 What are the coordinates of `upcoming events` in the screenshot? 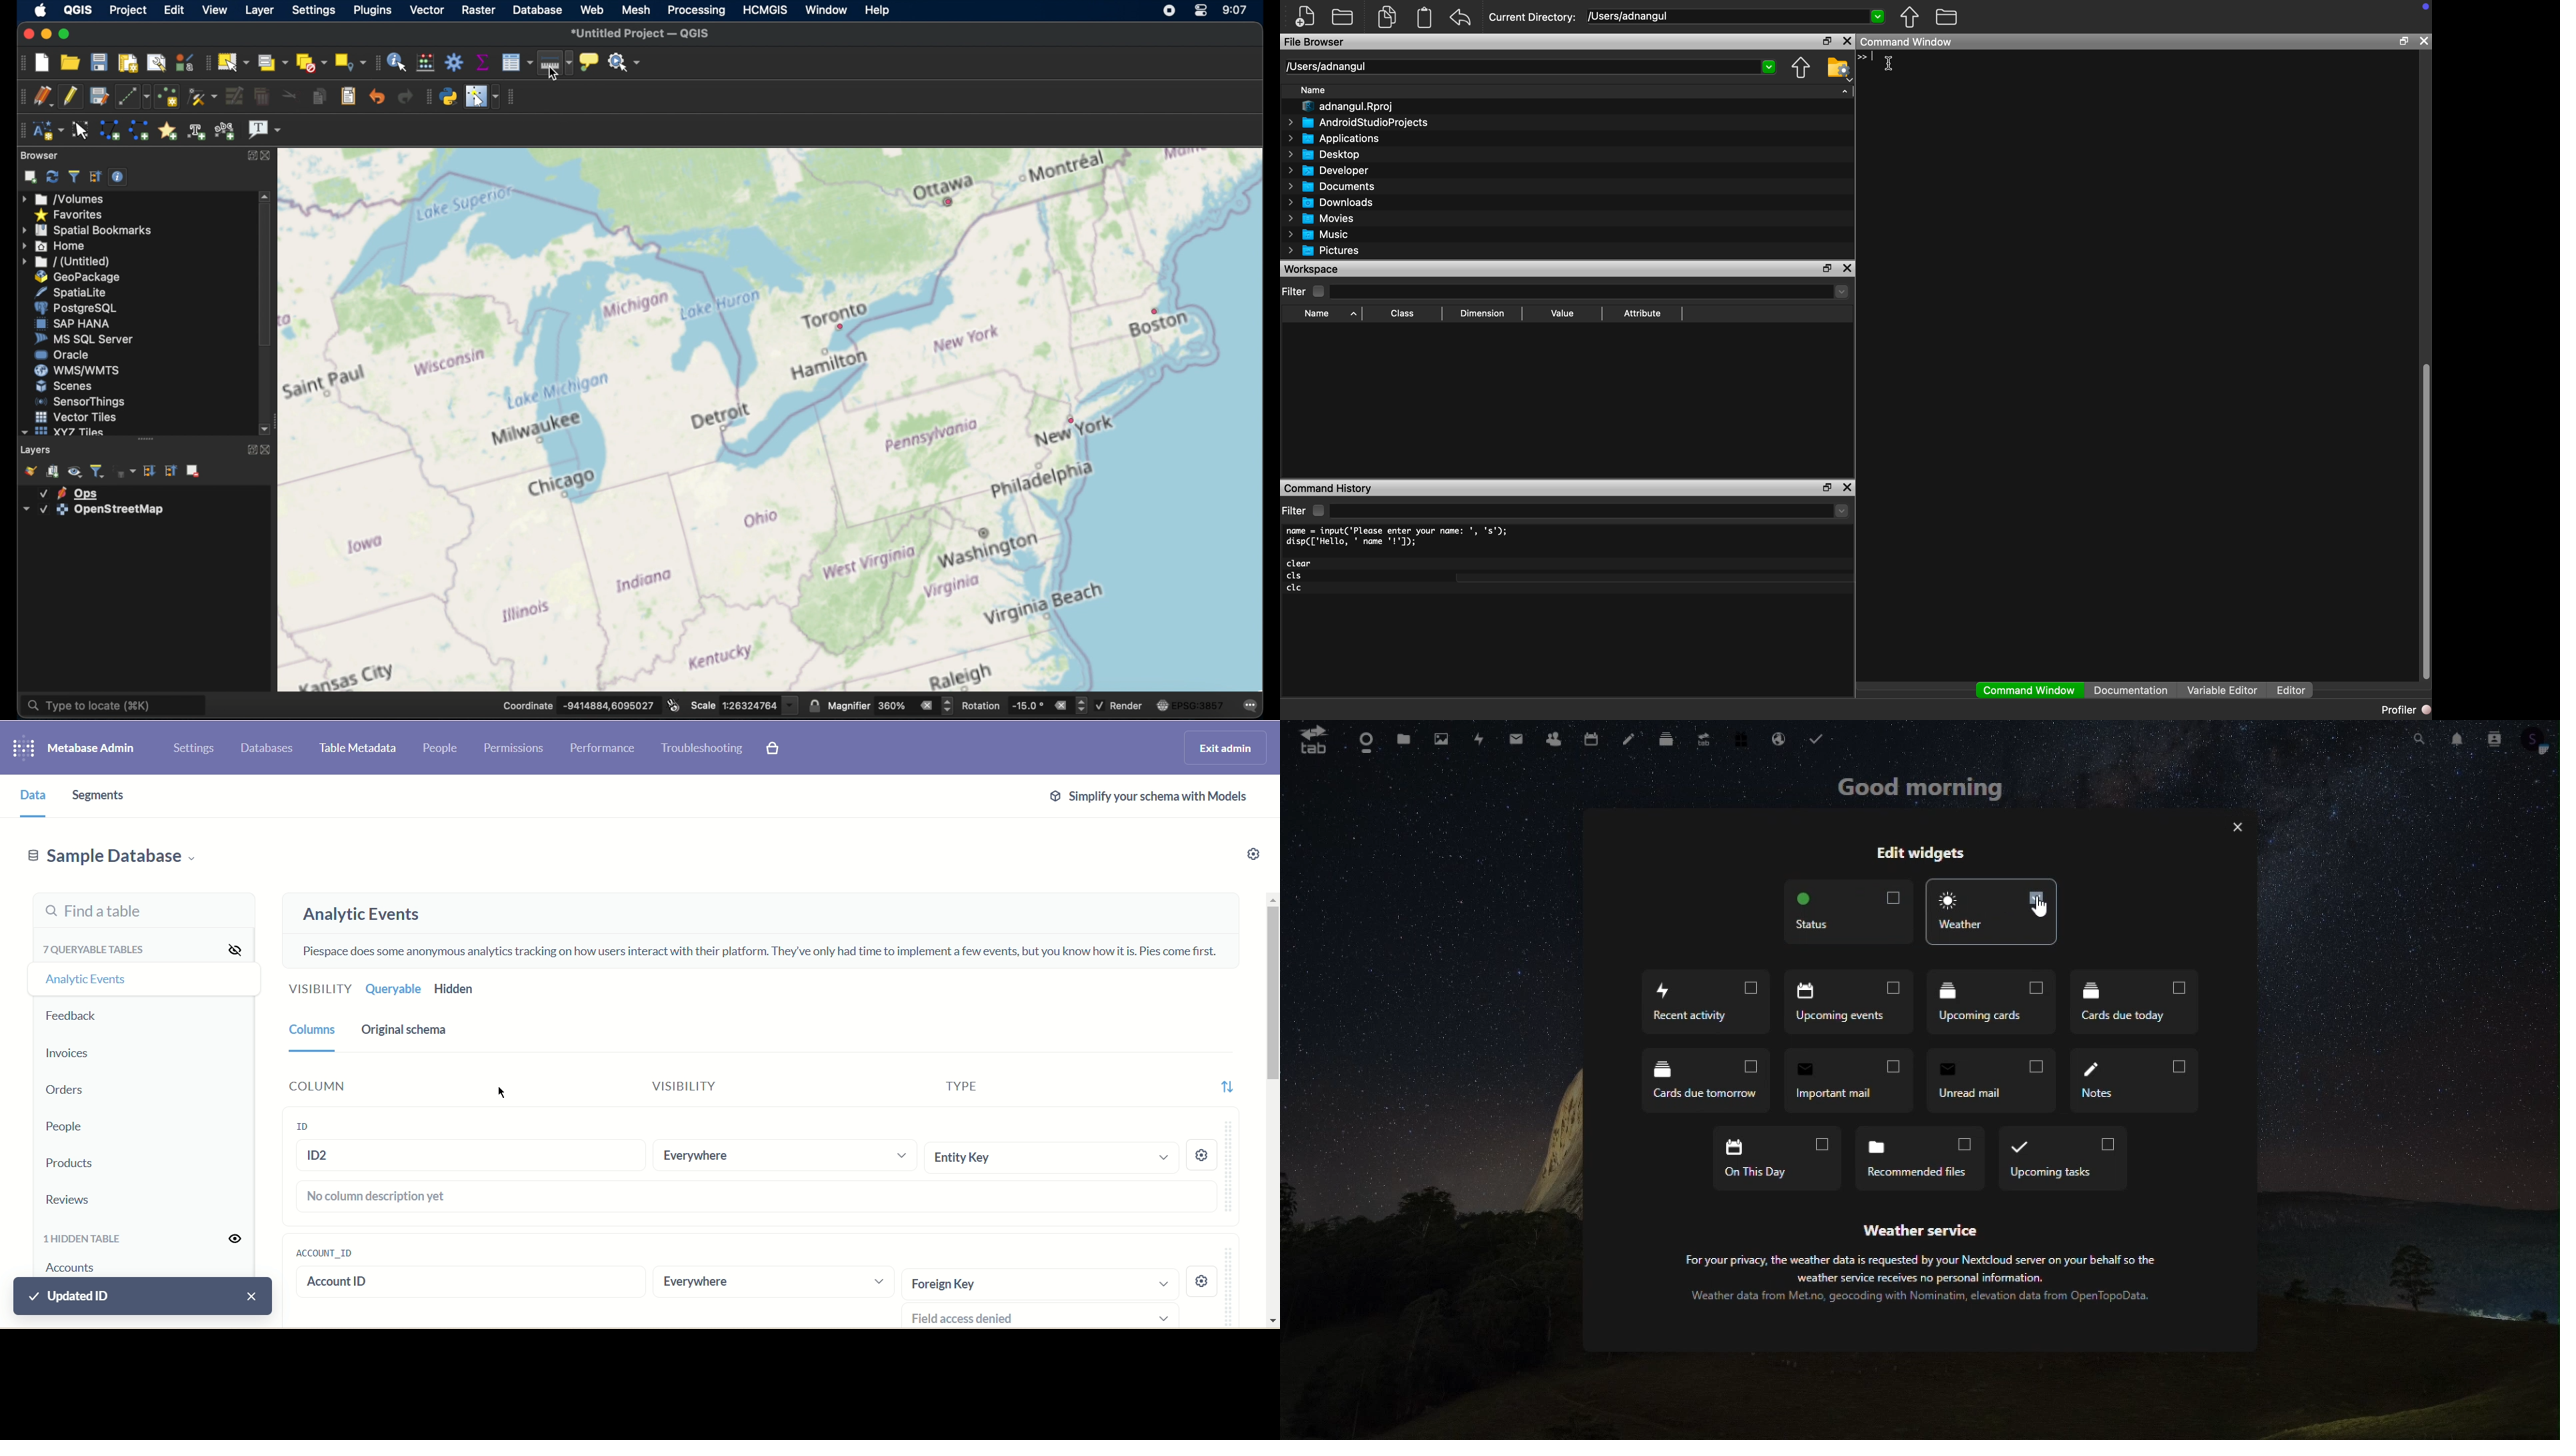 It's located at (1850, 1000).